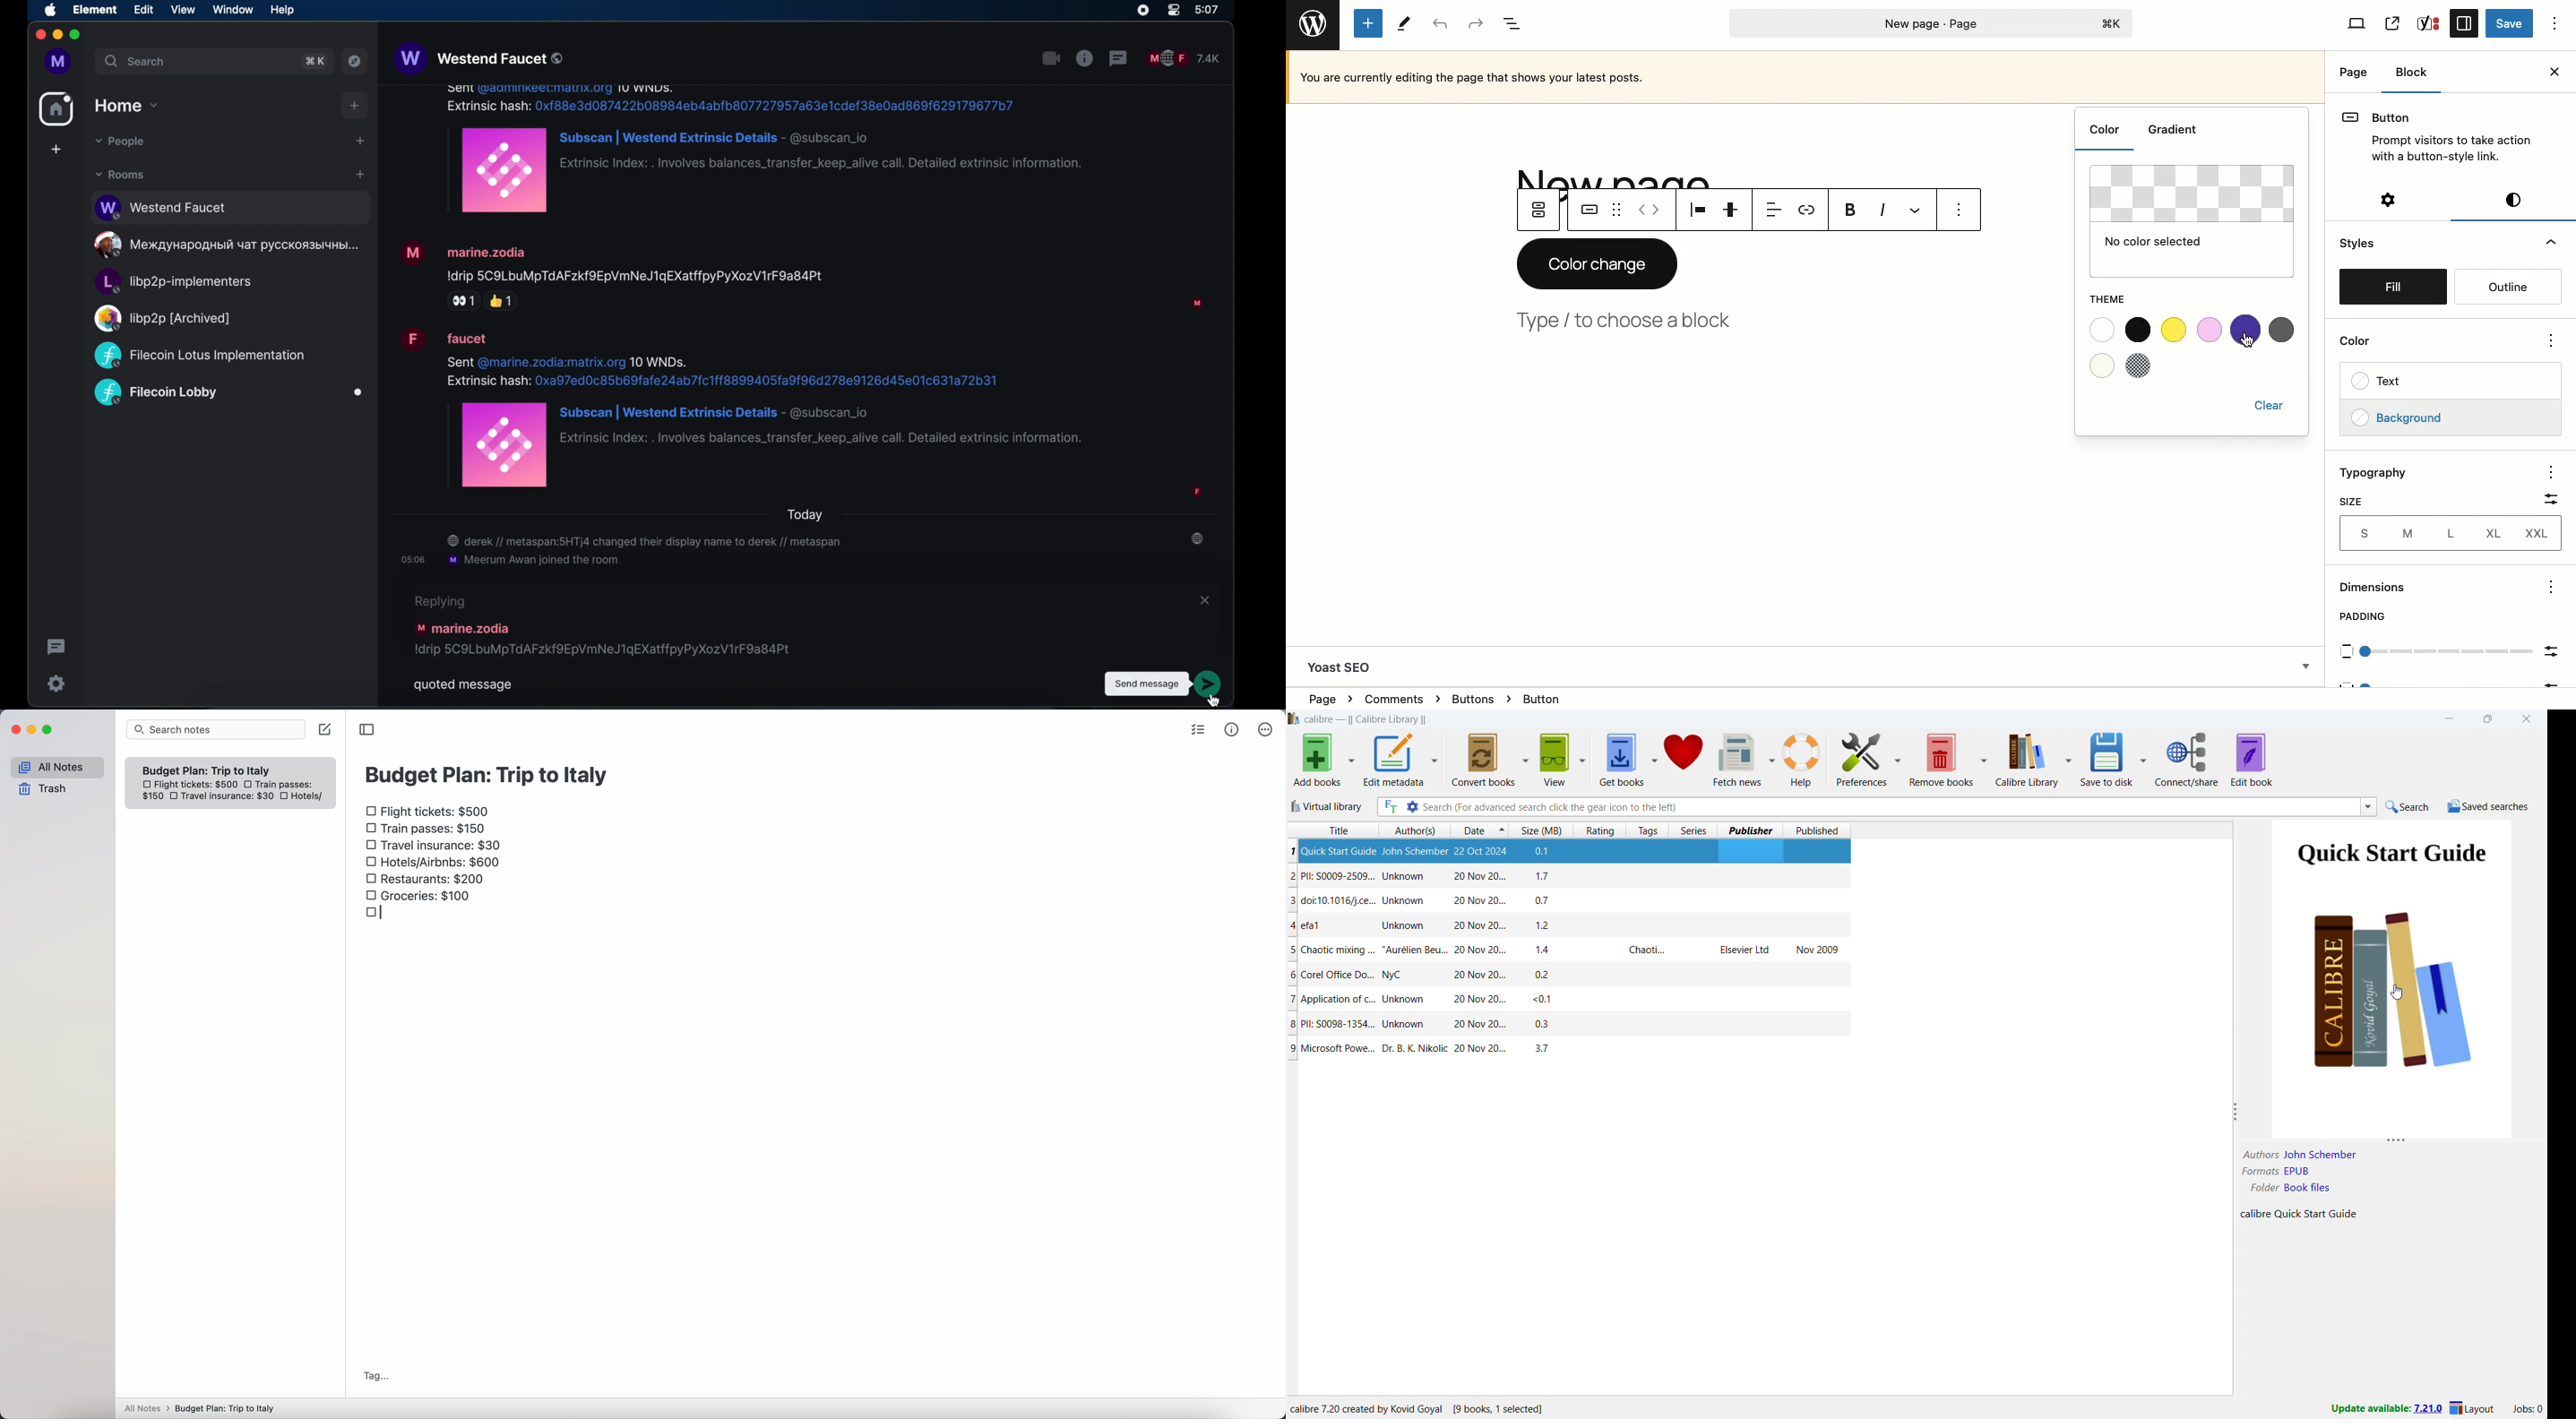 Image resolution: width=2576 pixels, height=1428 pixels. What do you see at coordinates (2517, 198) in the screenshot?
I see `Visual editor` at bounding box center [2517, 198].